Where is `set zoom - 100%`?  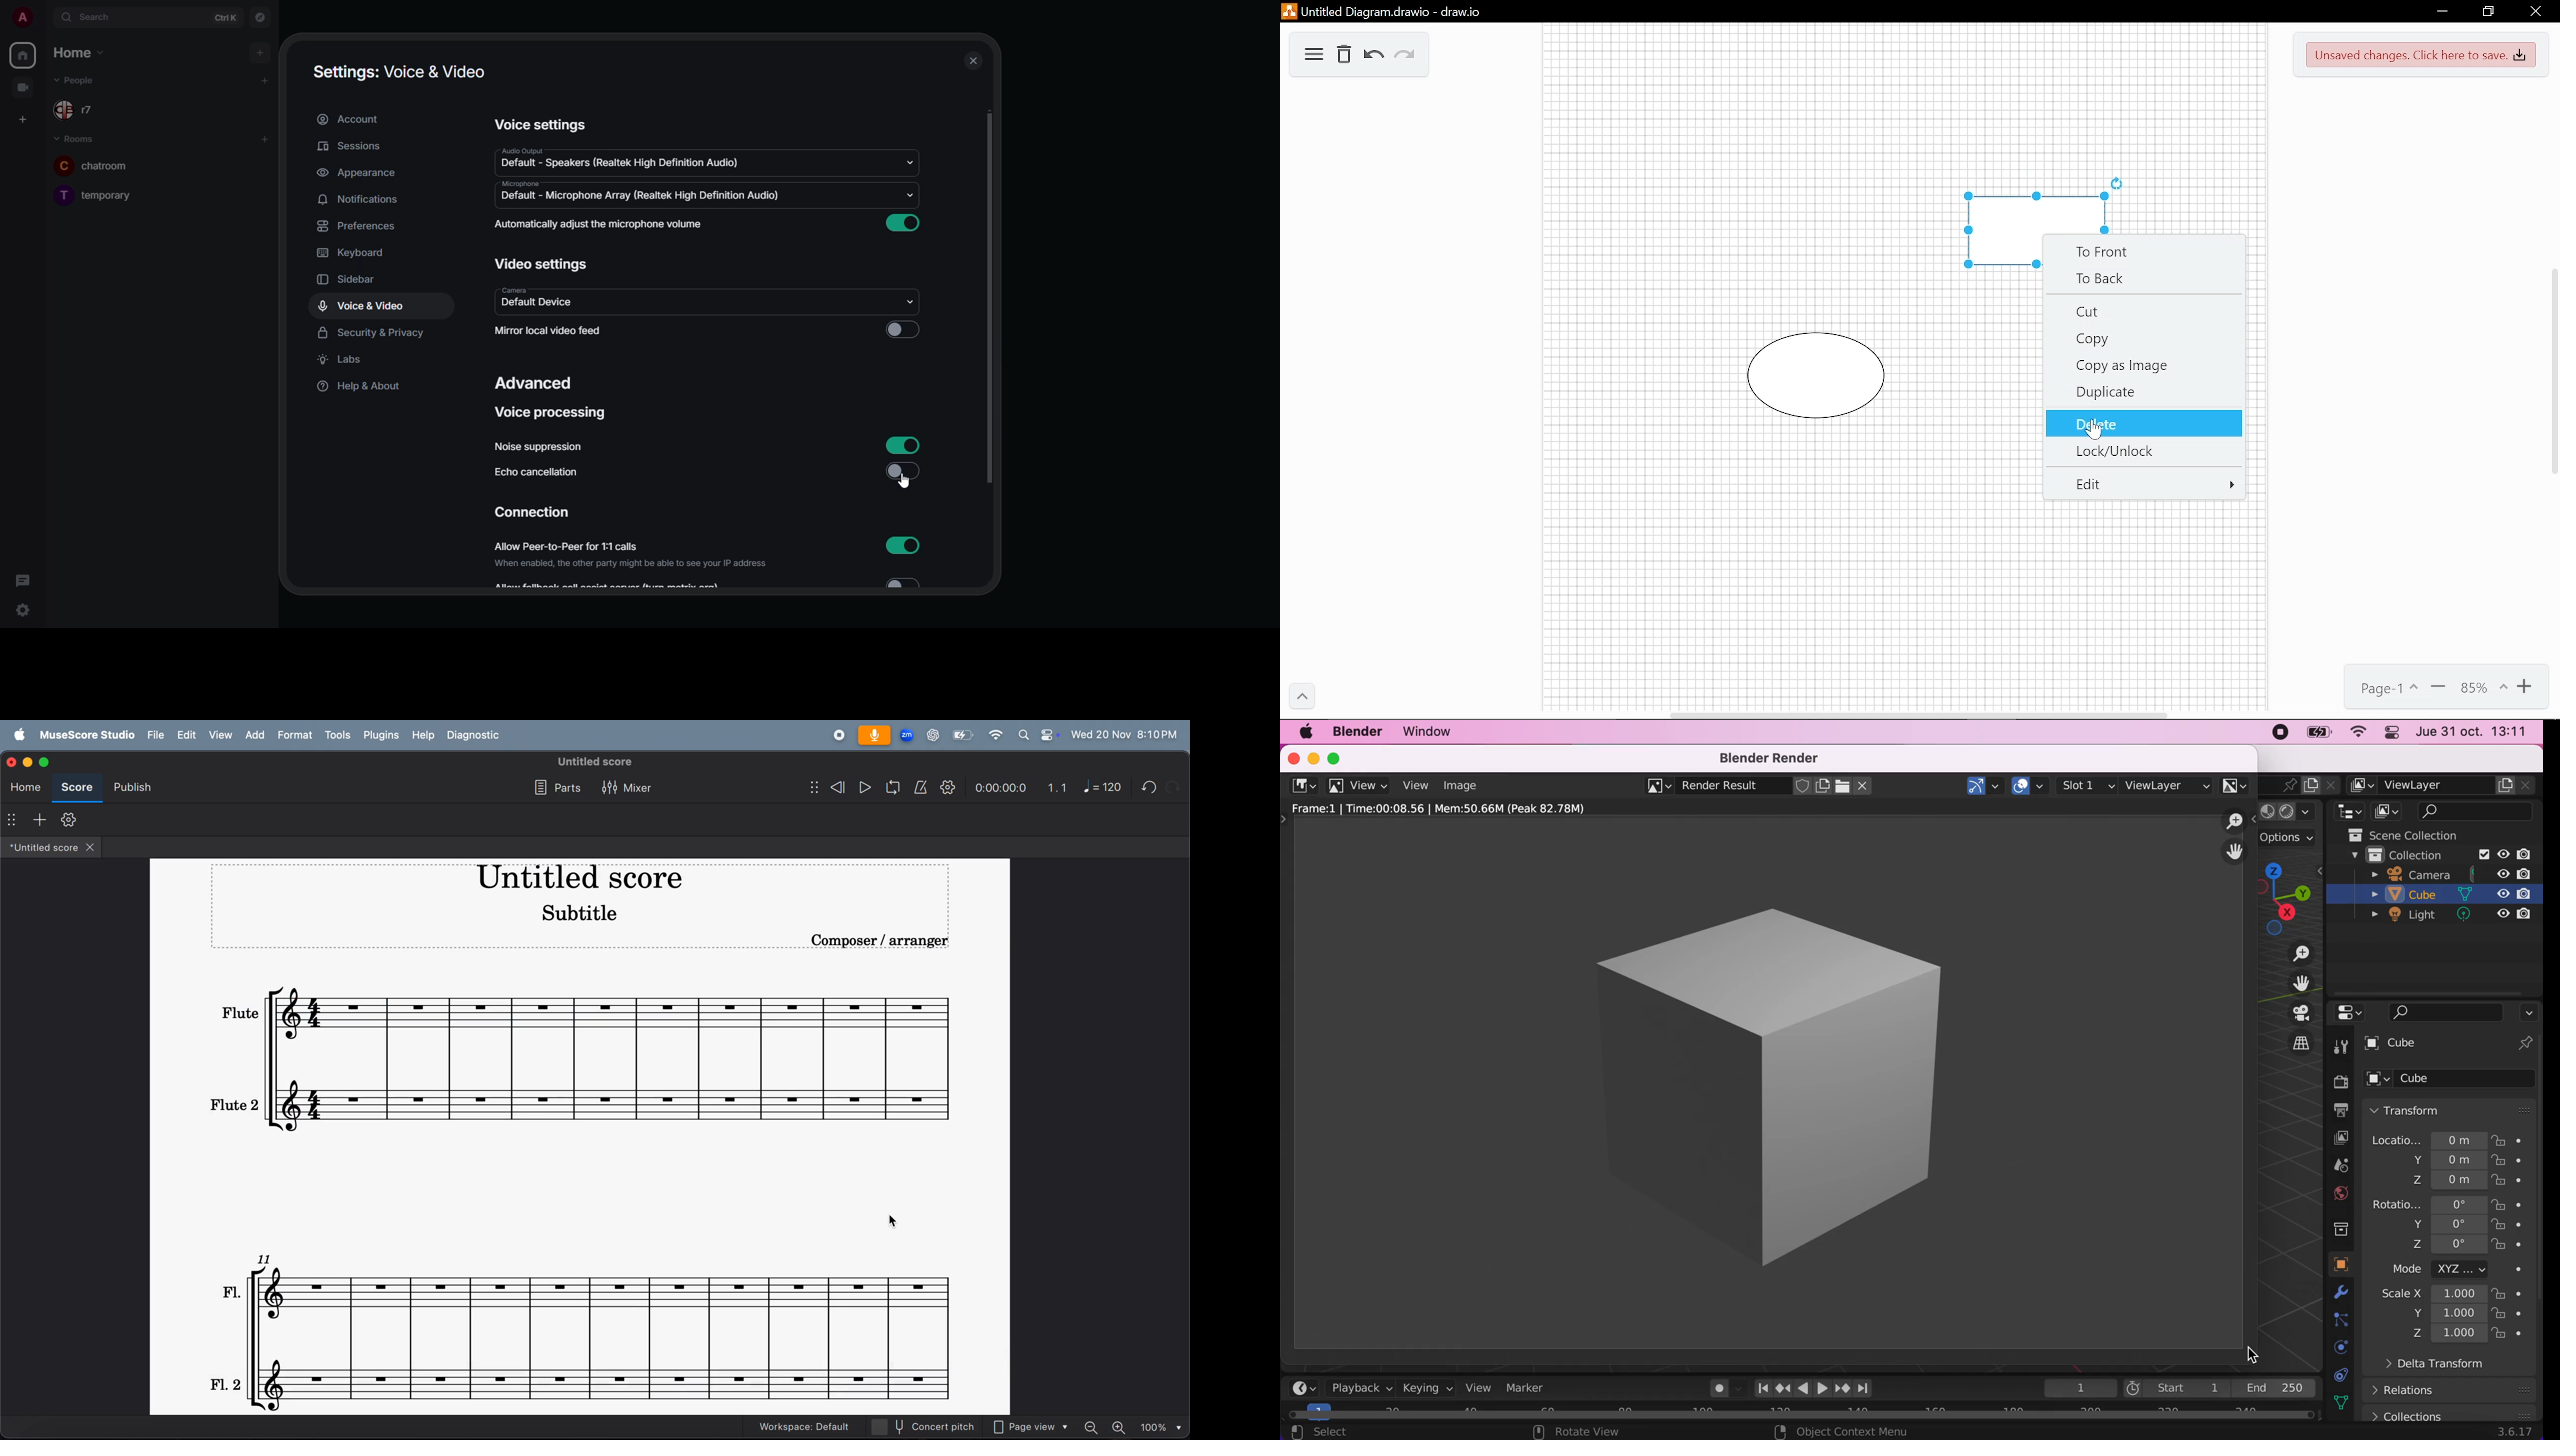
set zoom - 100% is located at coordinates (1160, 1427).